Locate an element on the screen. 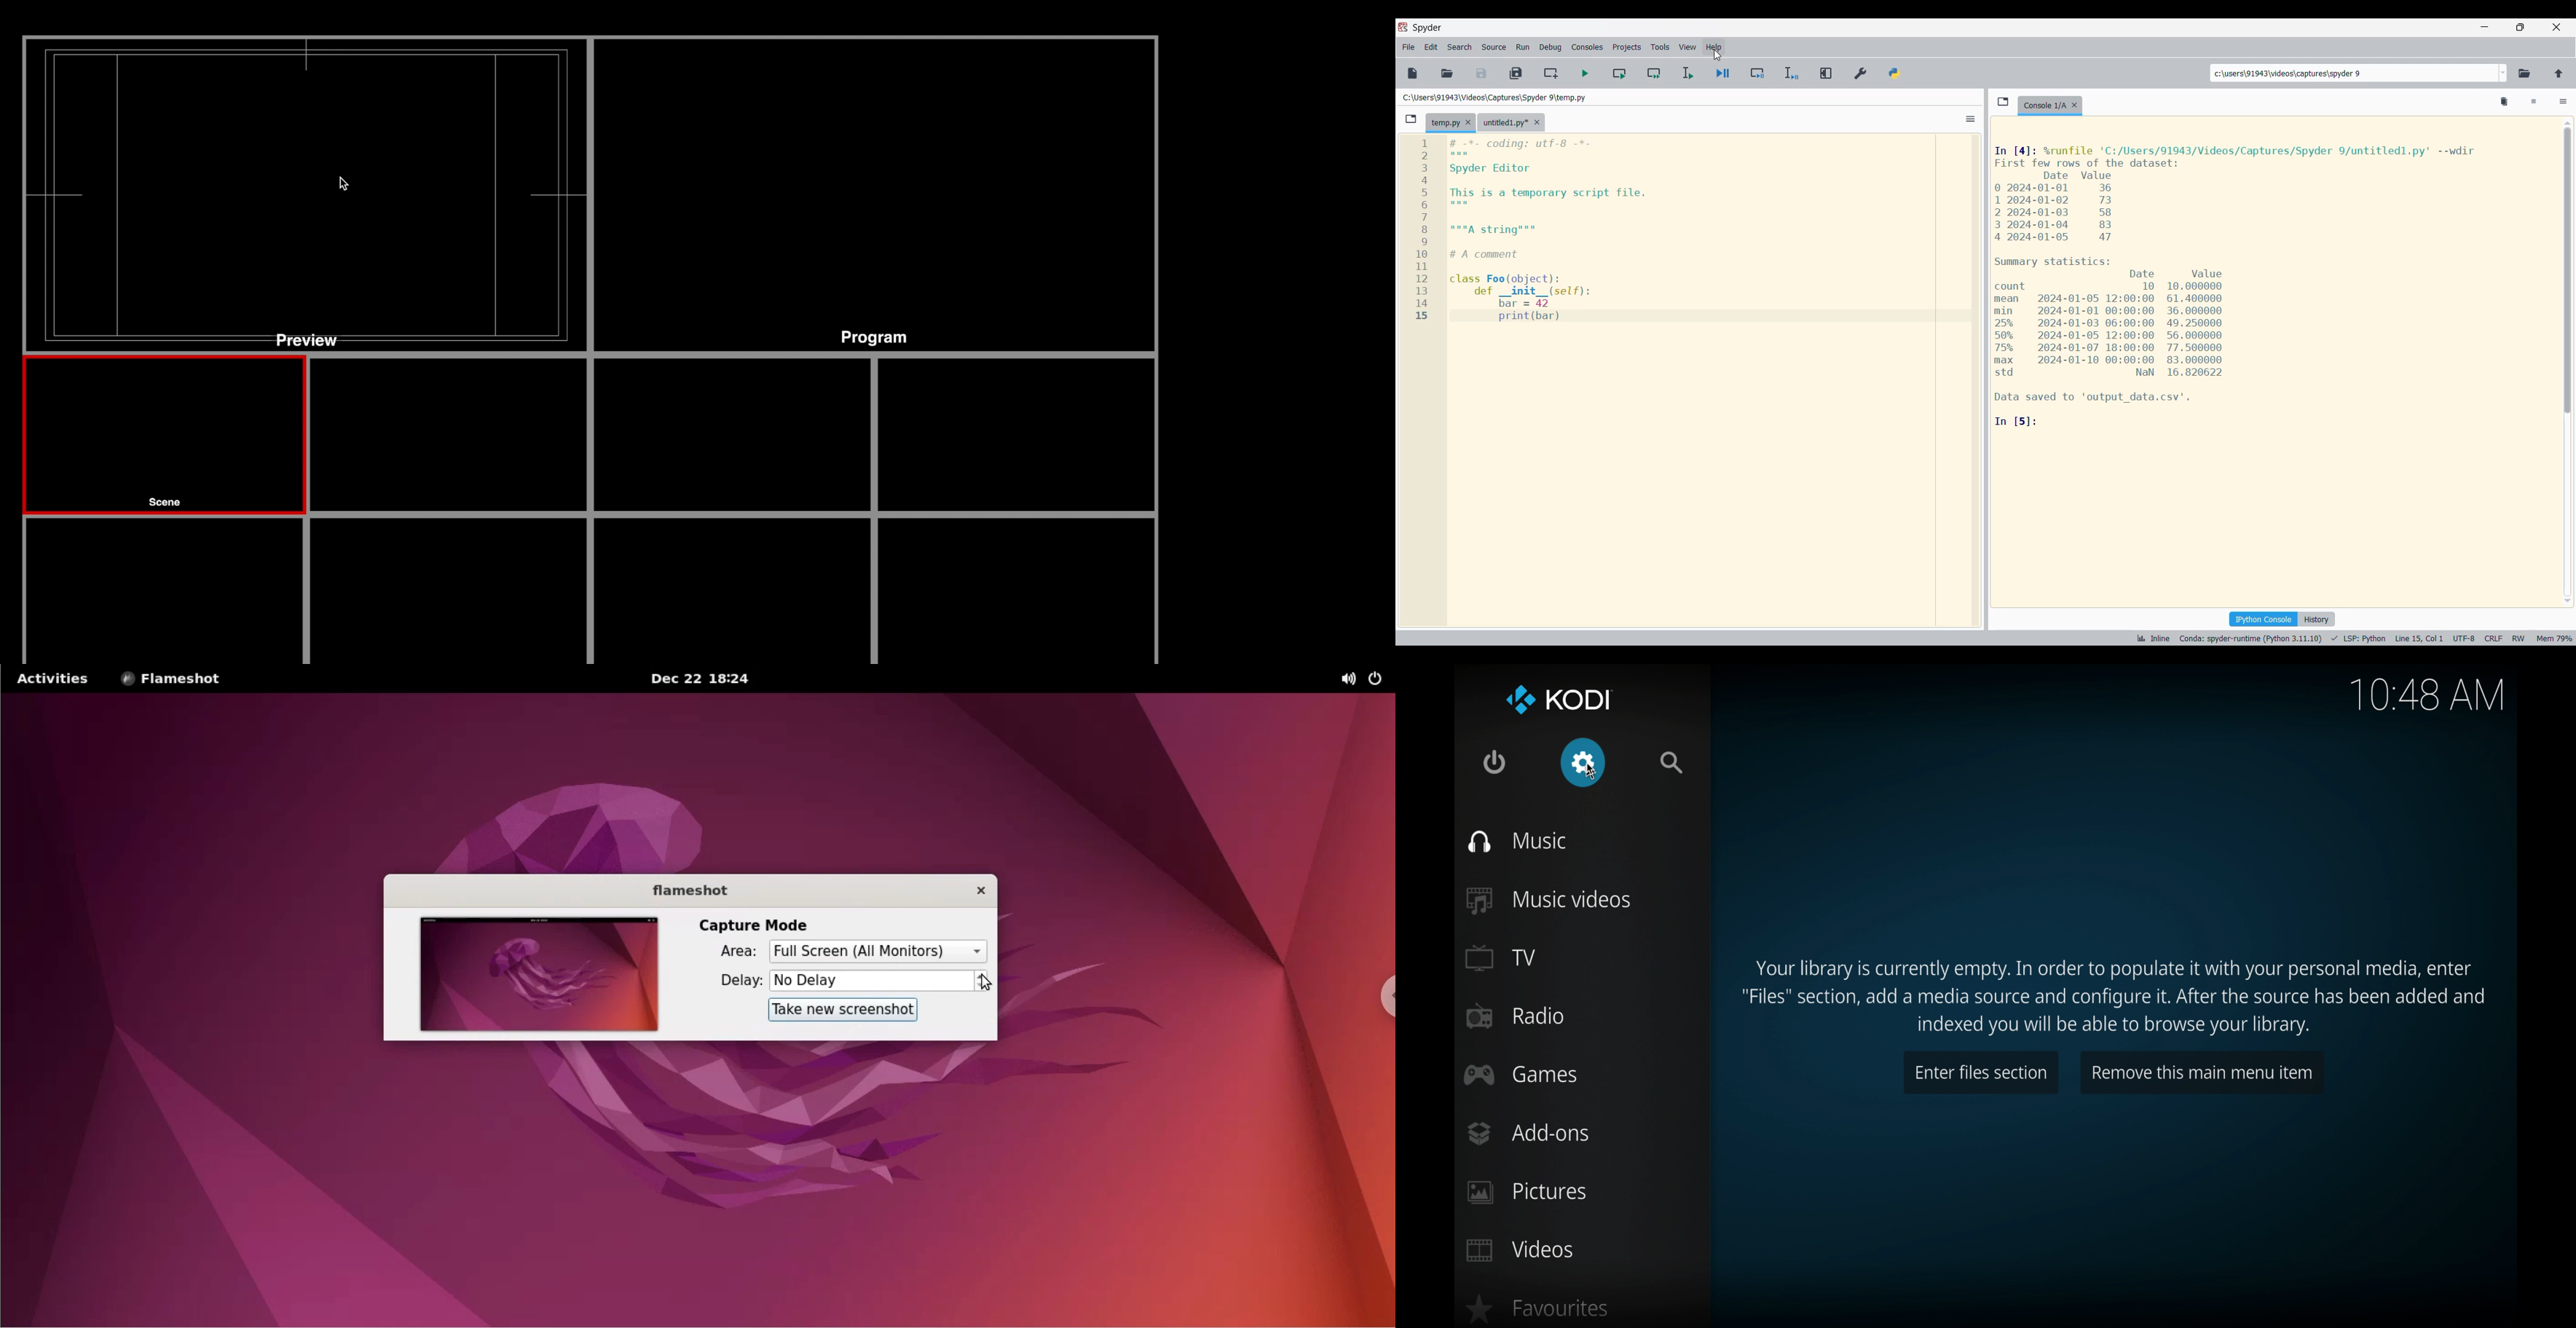 Image resolution: width=2576 pixels, height=1344 pixels. music is located at coordinates (1518, 842).